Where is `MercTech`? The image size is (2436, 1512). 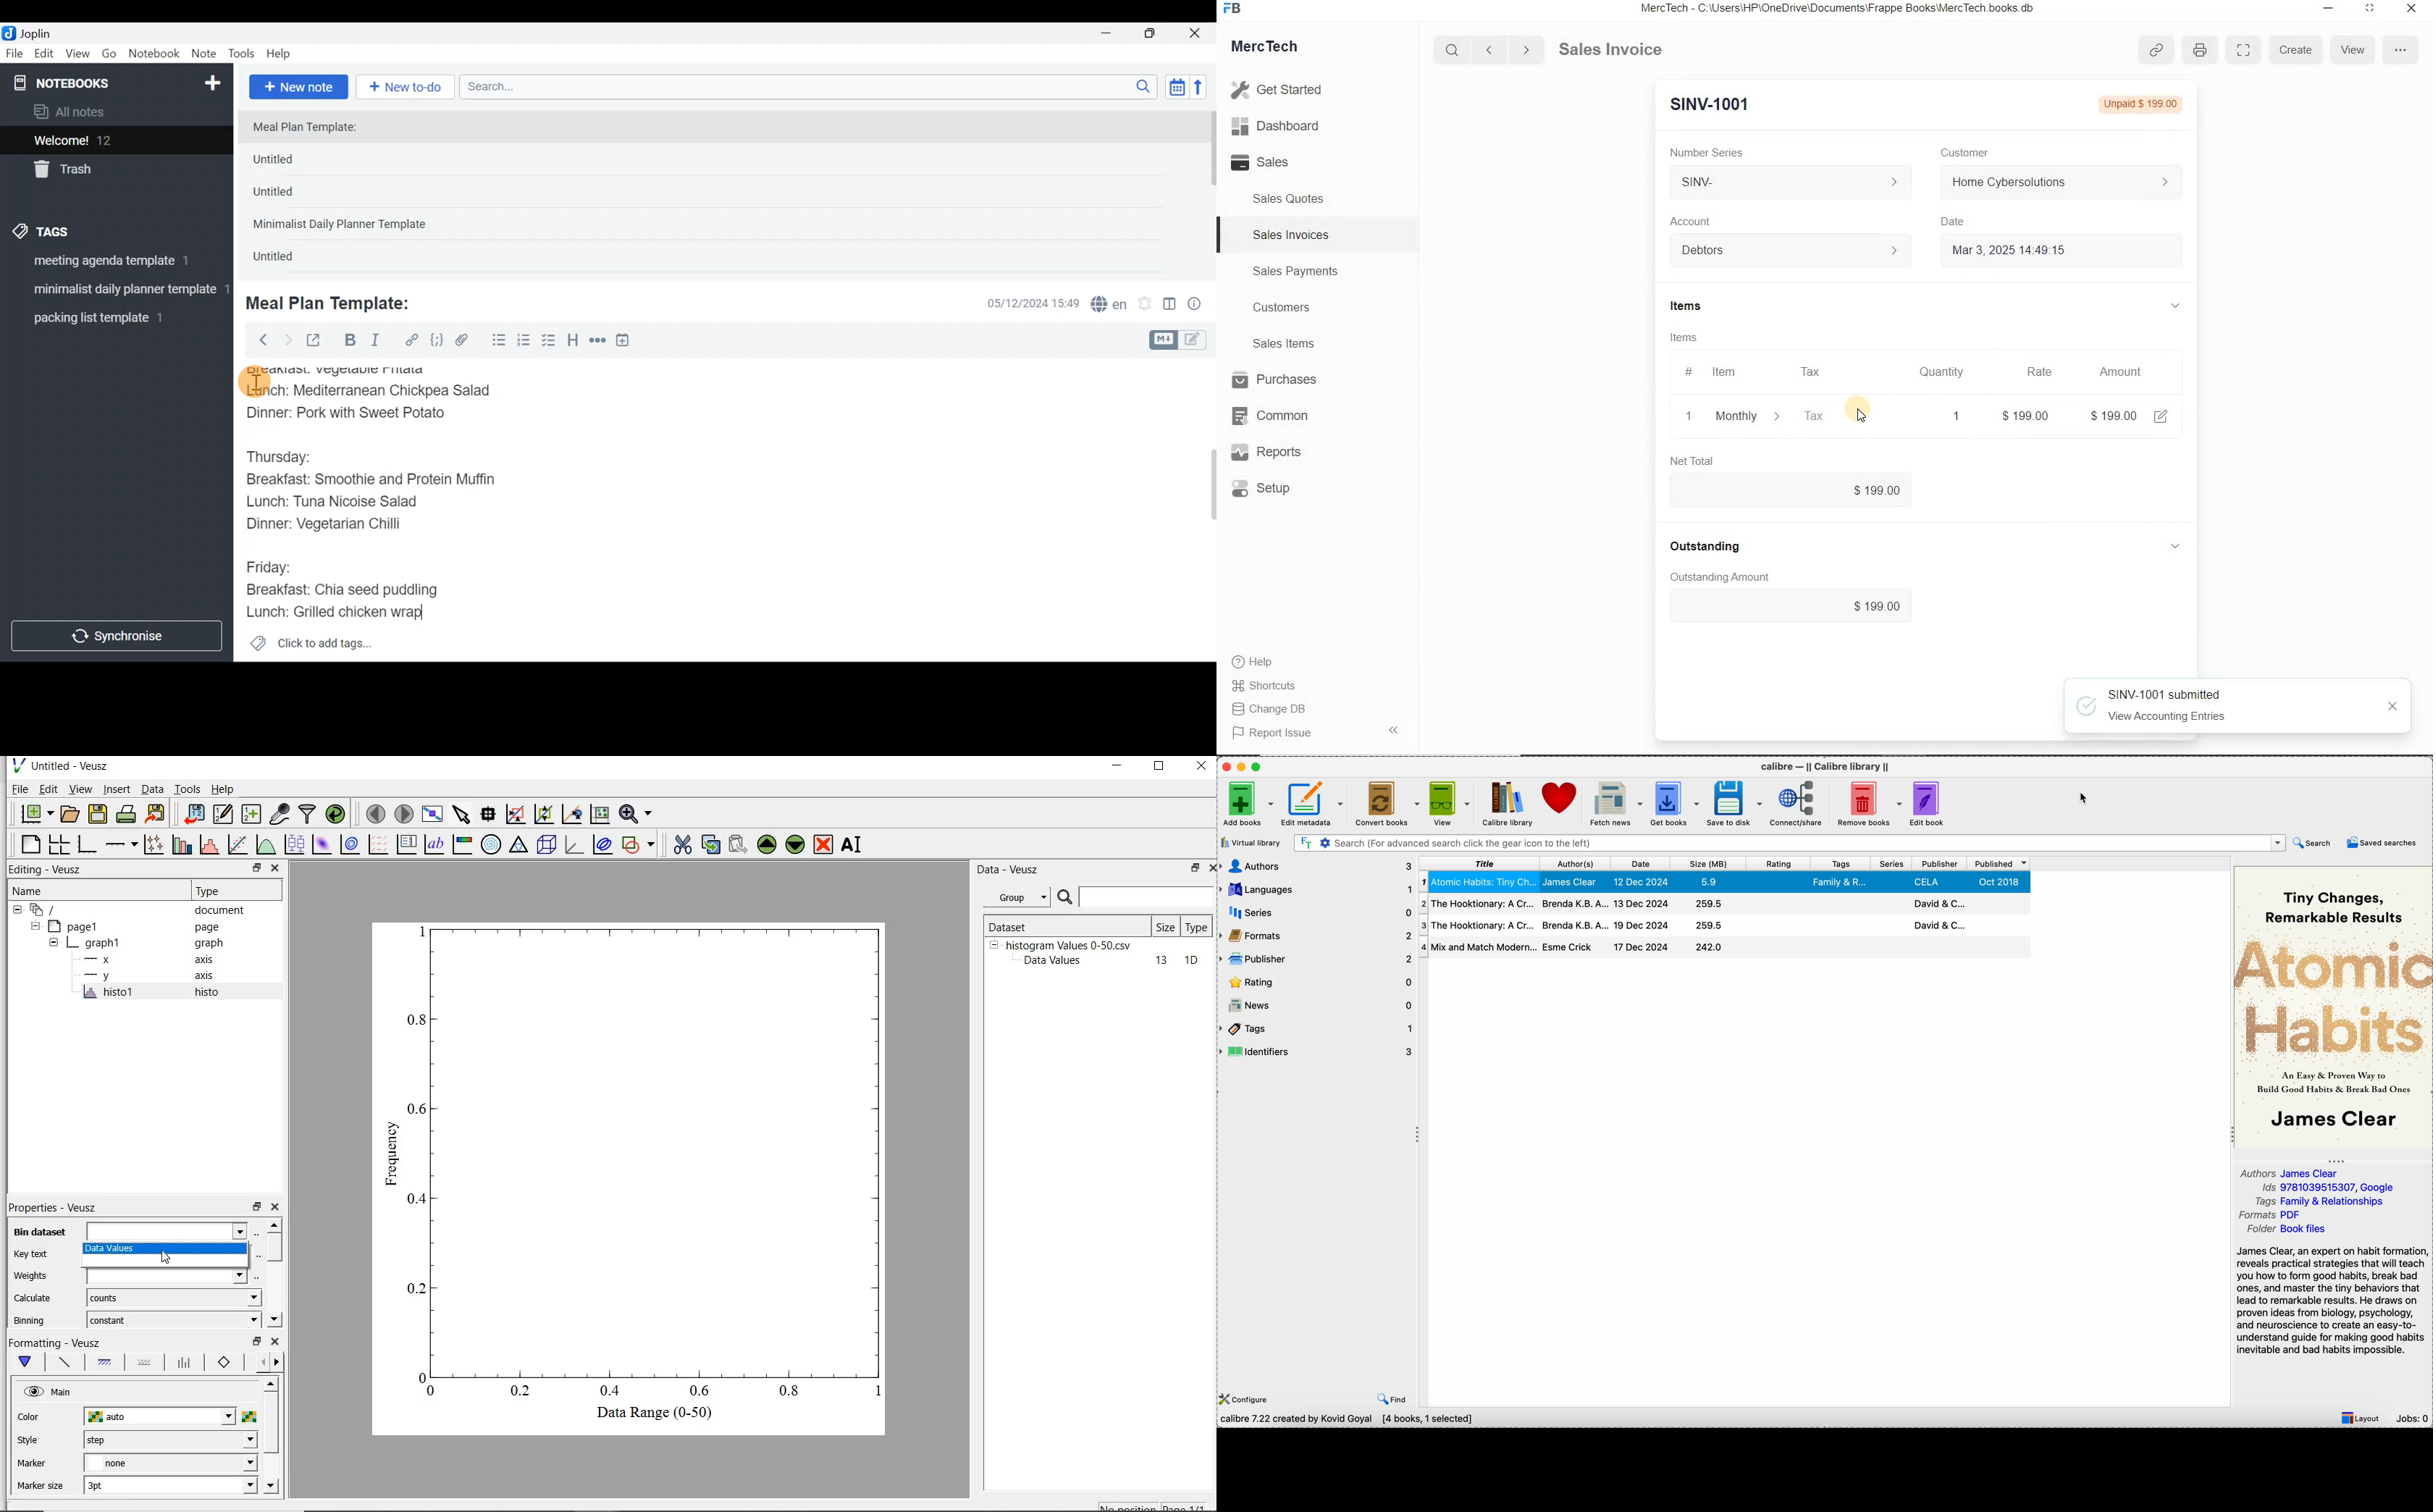 MercTech is located at coordinates (1272, 49).